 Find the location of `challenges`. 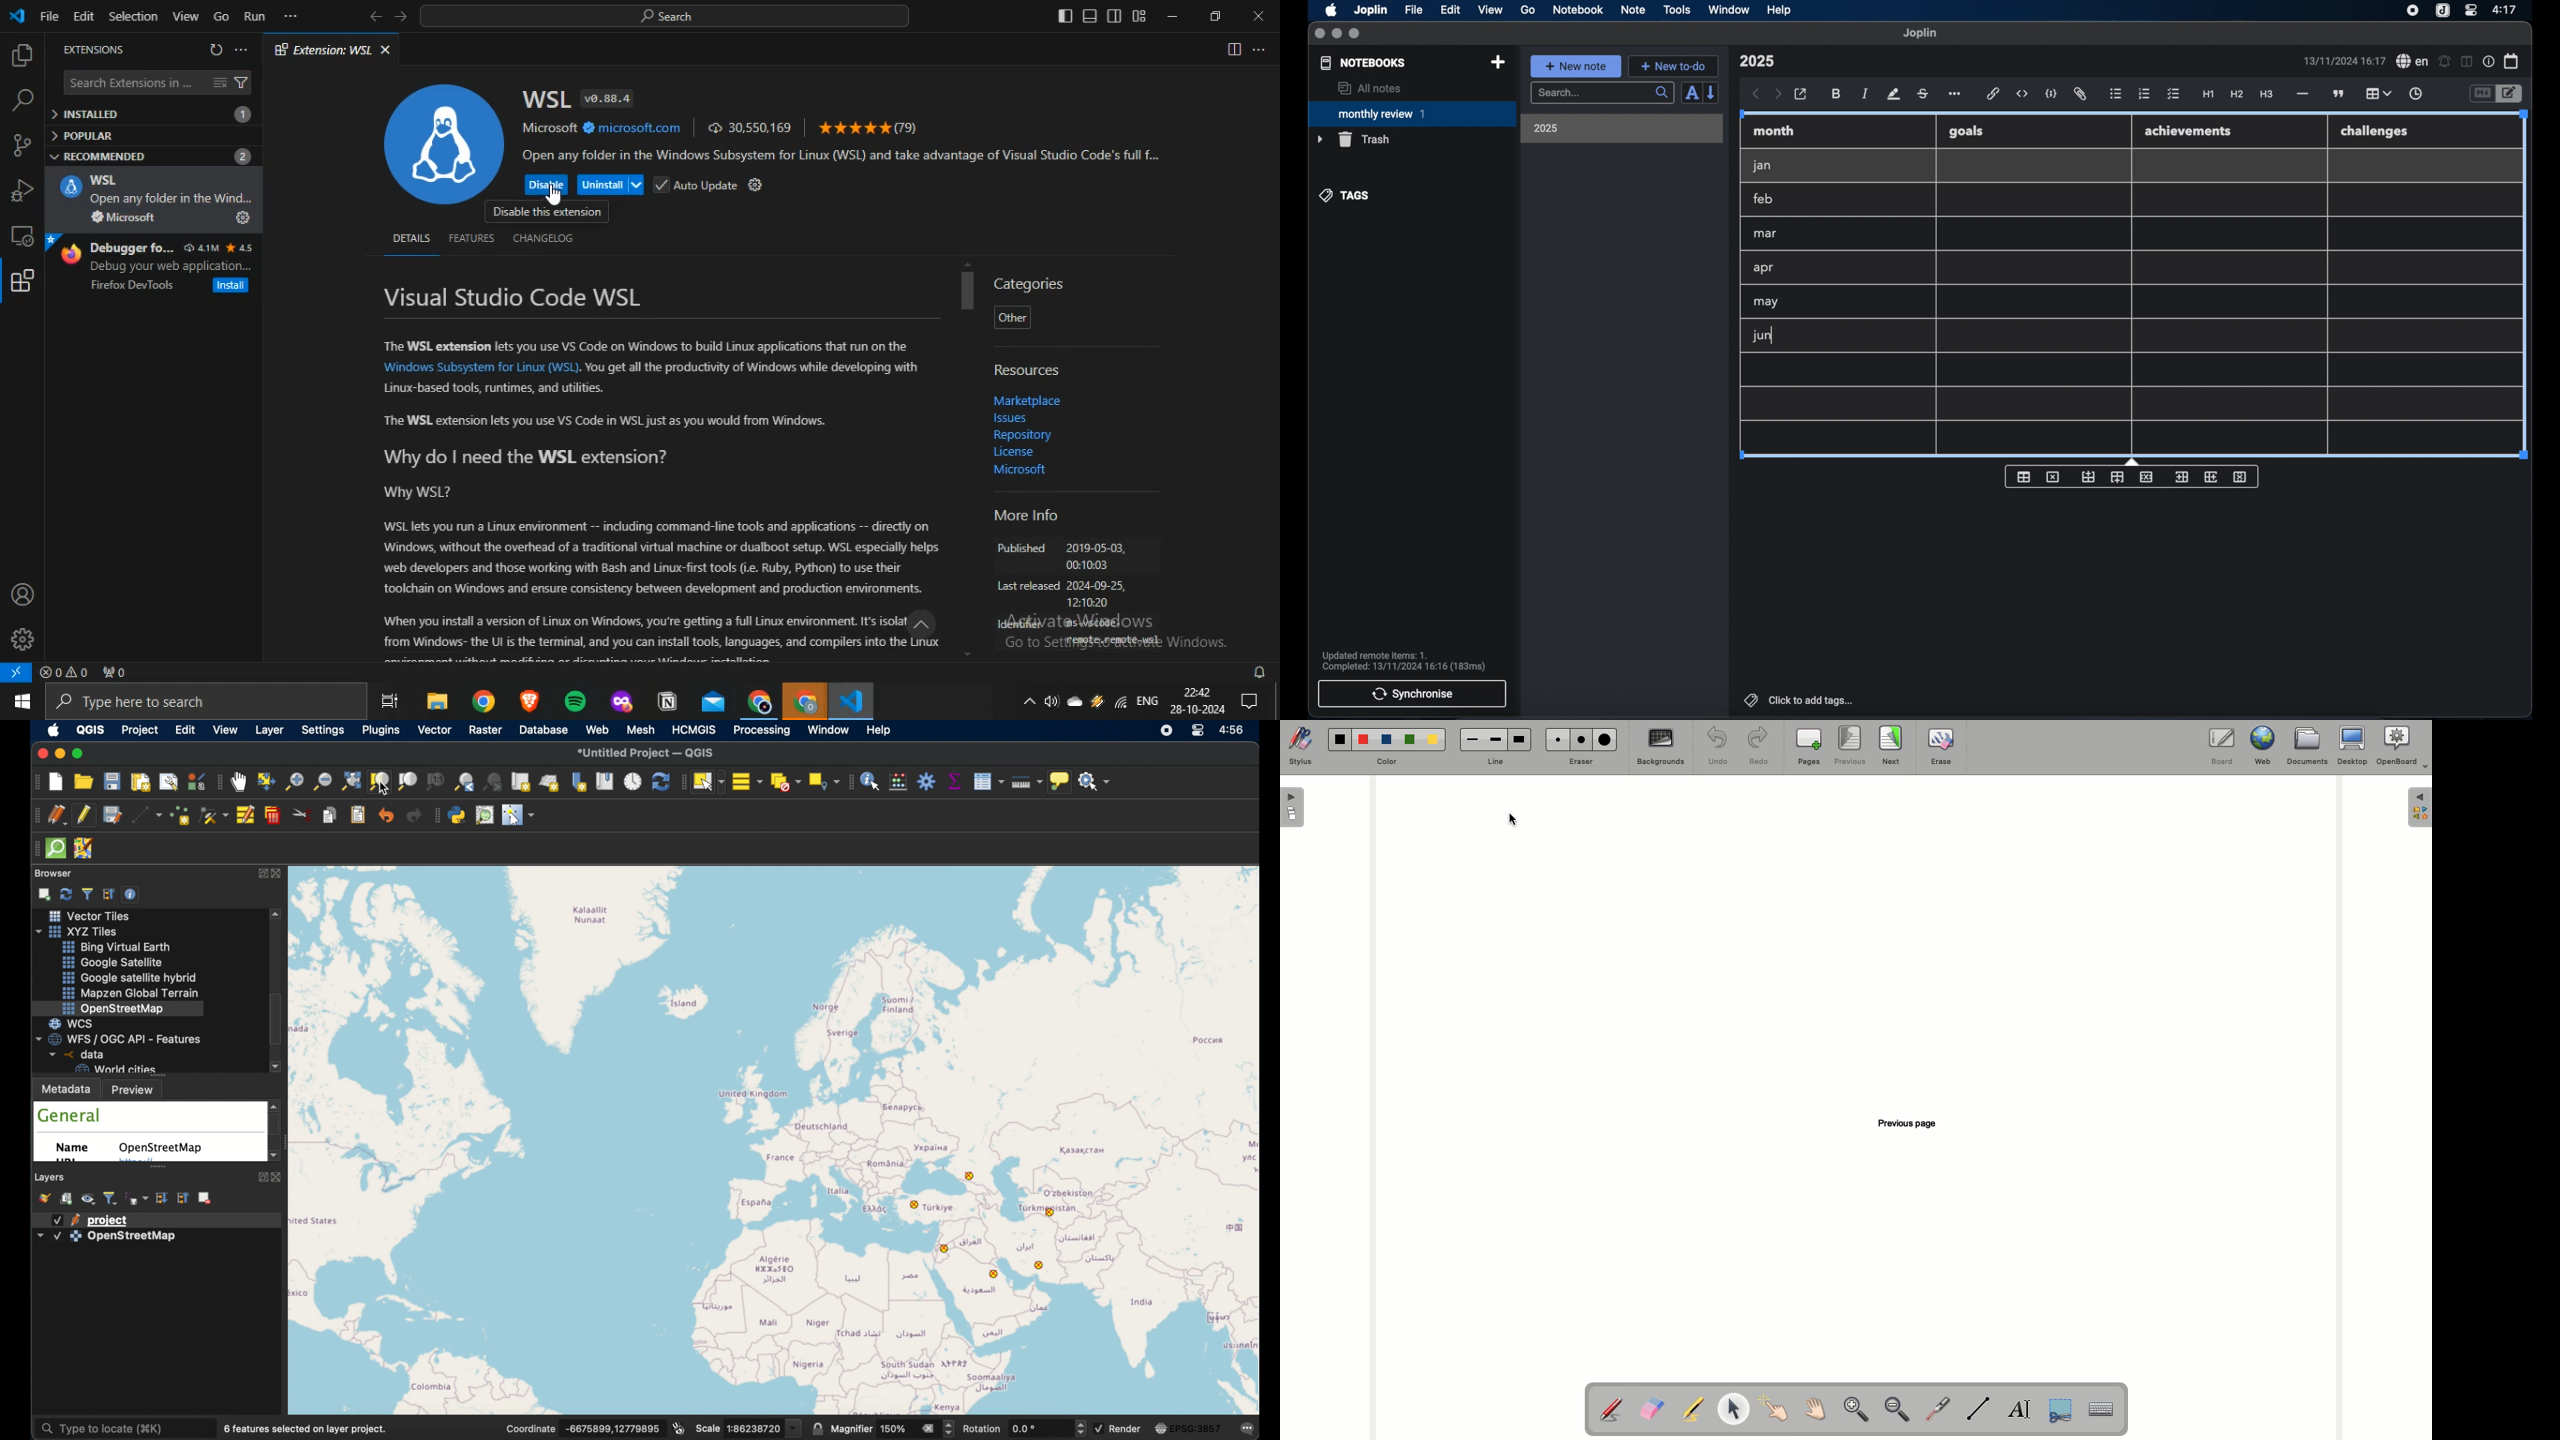

challenges is located at coordinates (2375, 132).